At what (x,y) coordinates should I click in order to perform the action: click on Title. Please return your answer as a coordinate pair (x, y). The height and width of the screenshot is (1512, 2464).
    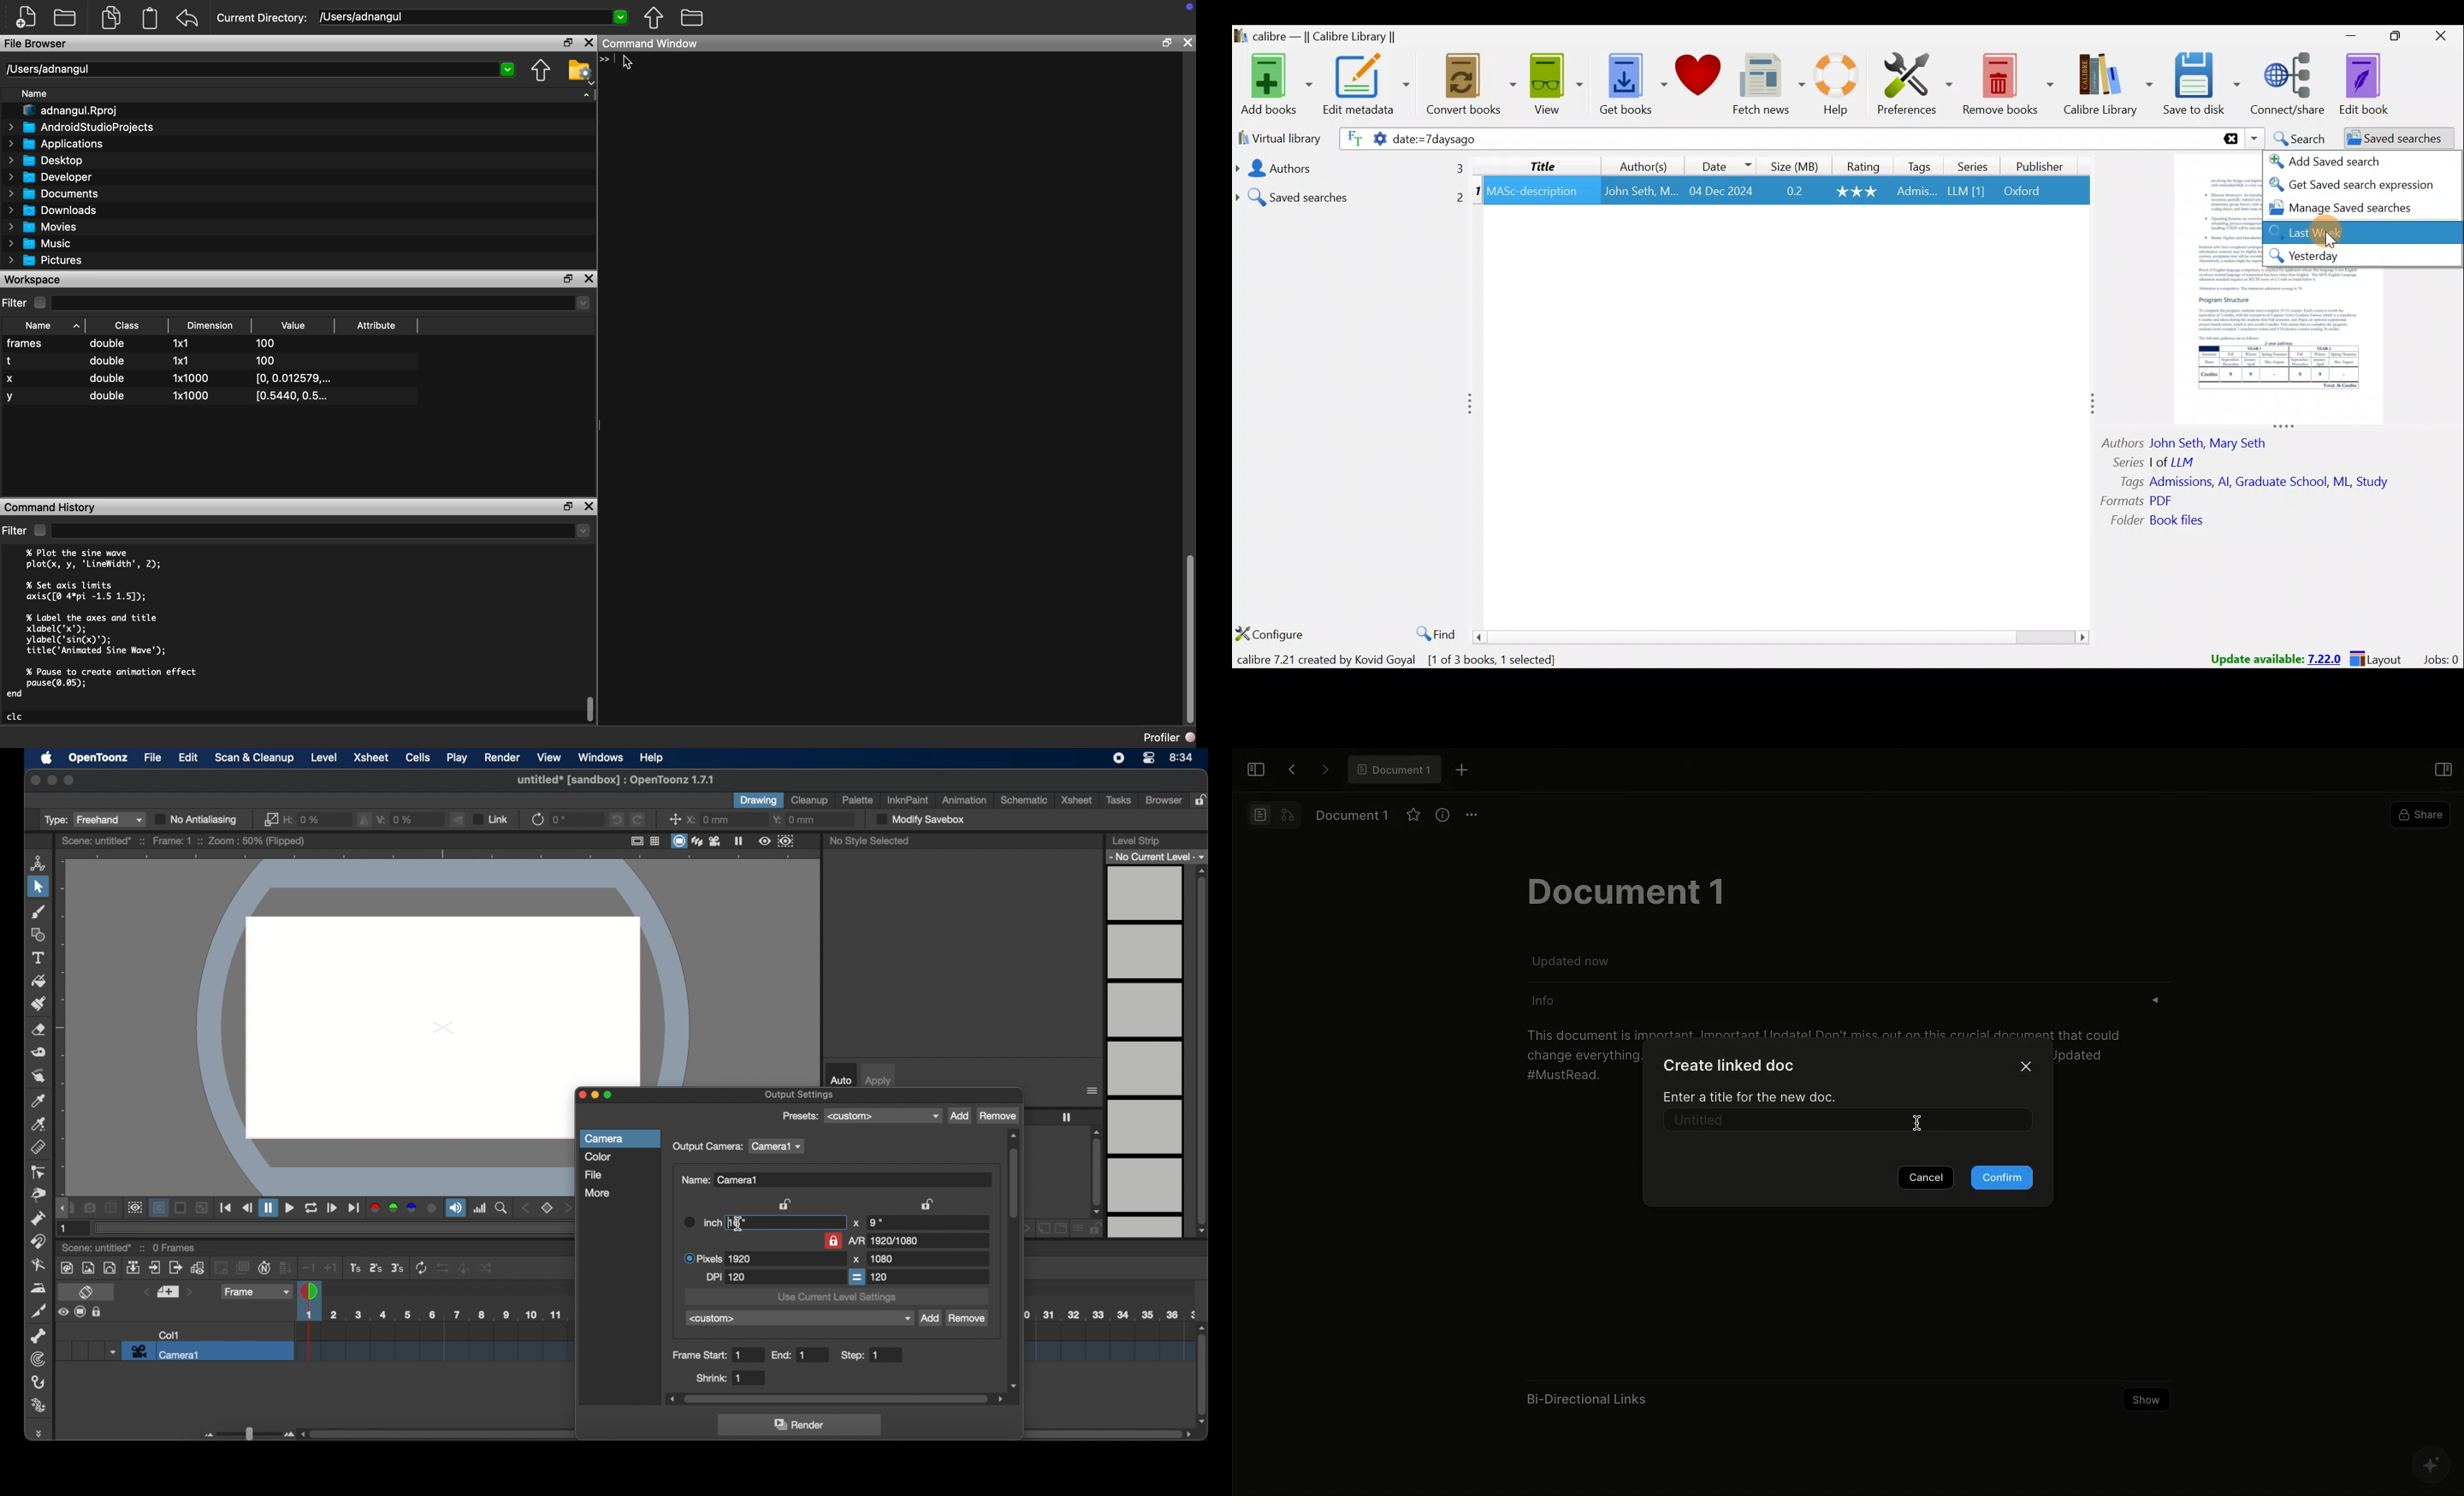
    Looking at the image, I should click on (1543, 165).